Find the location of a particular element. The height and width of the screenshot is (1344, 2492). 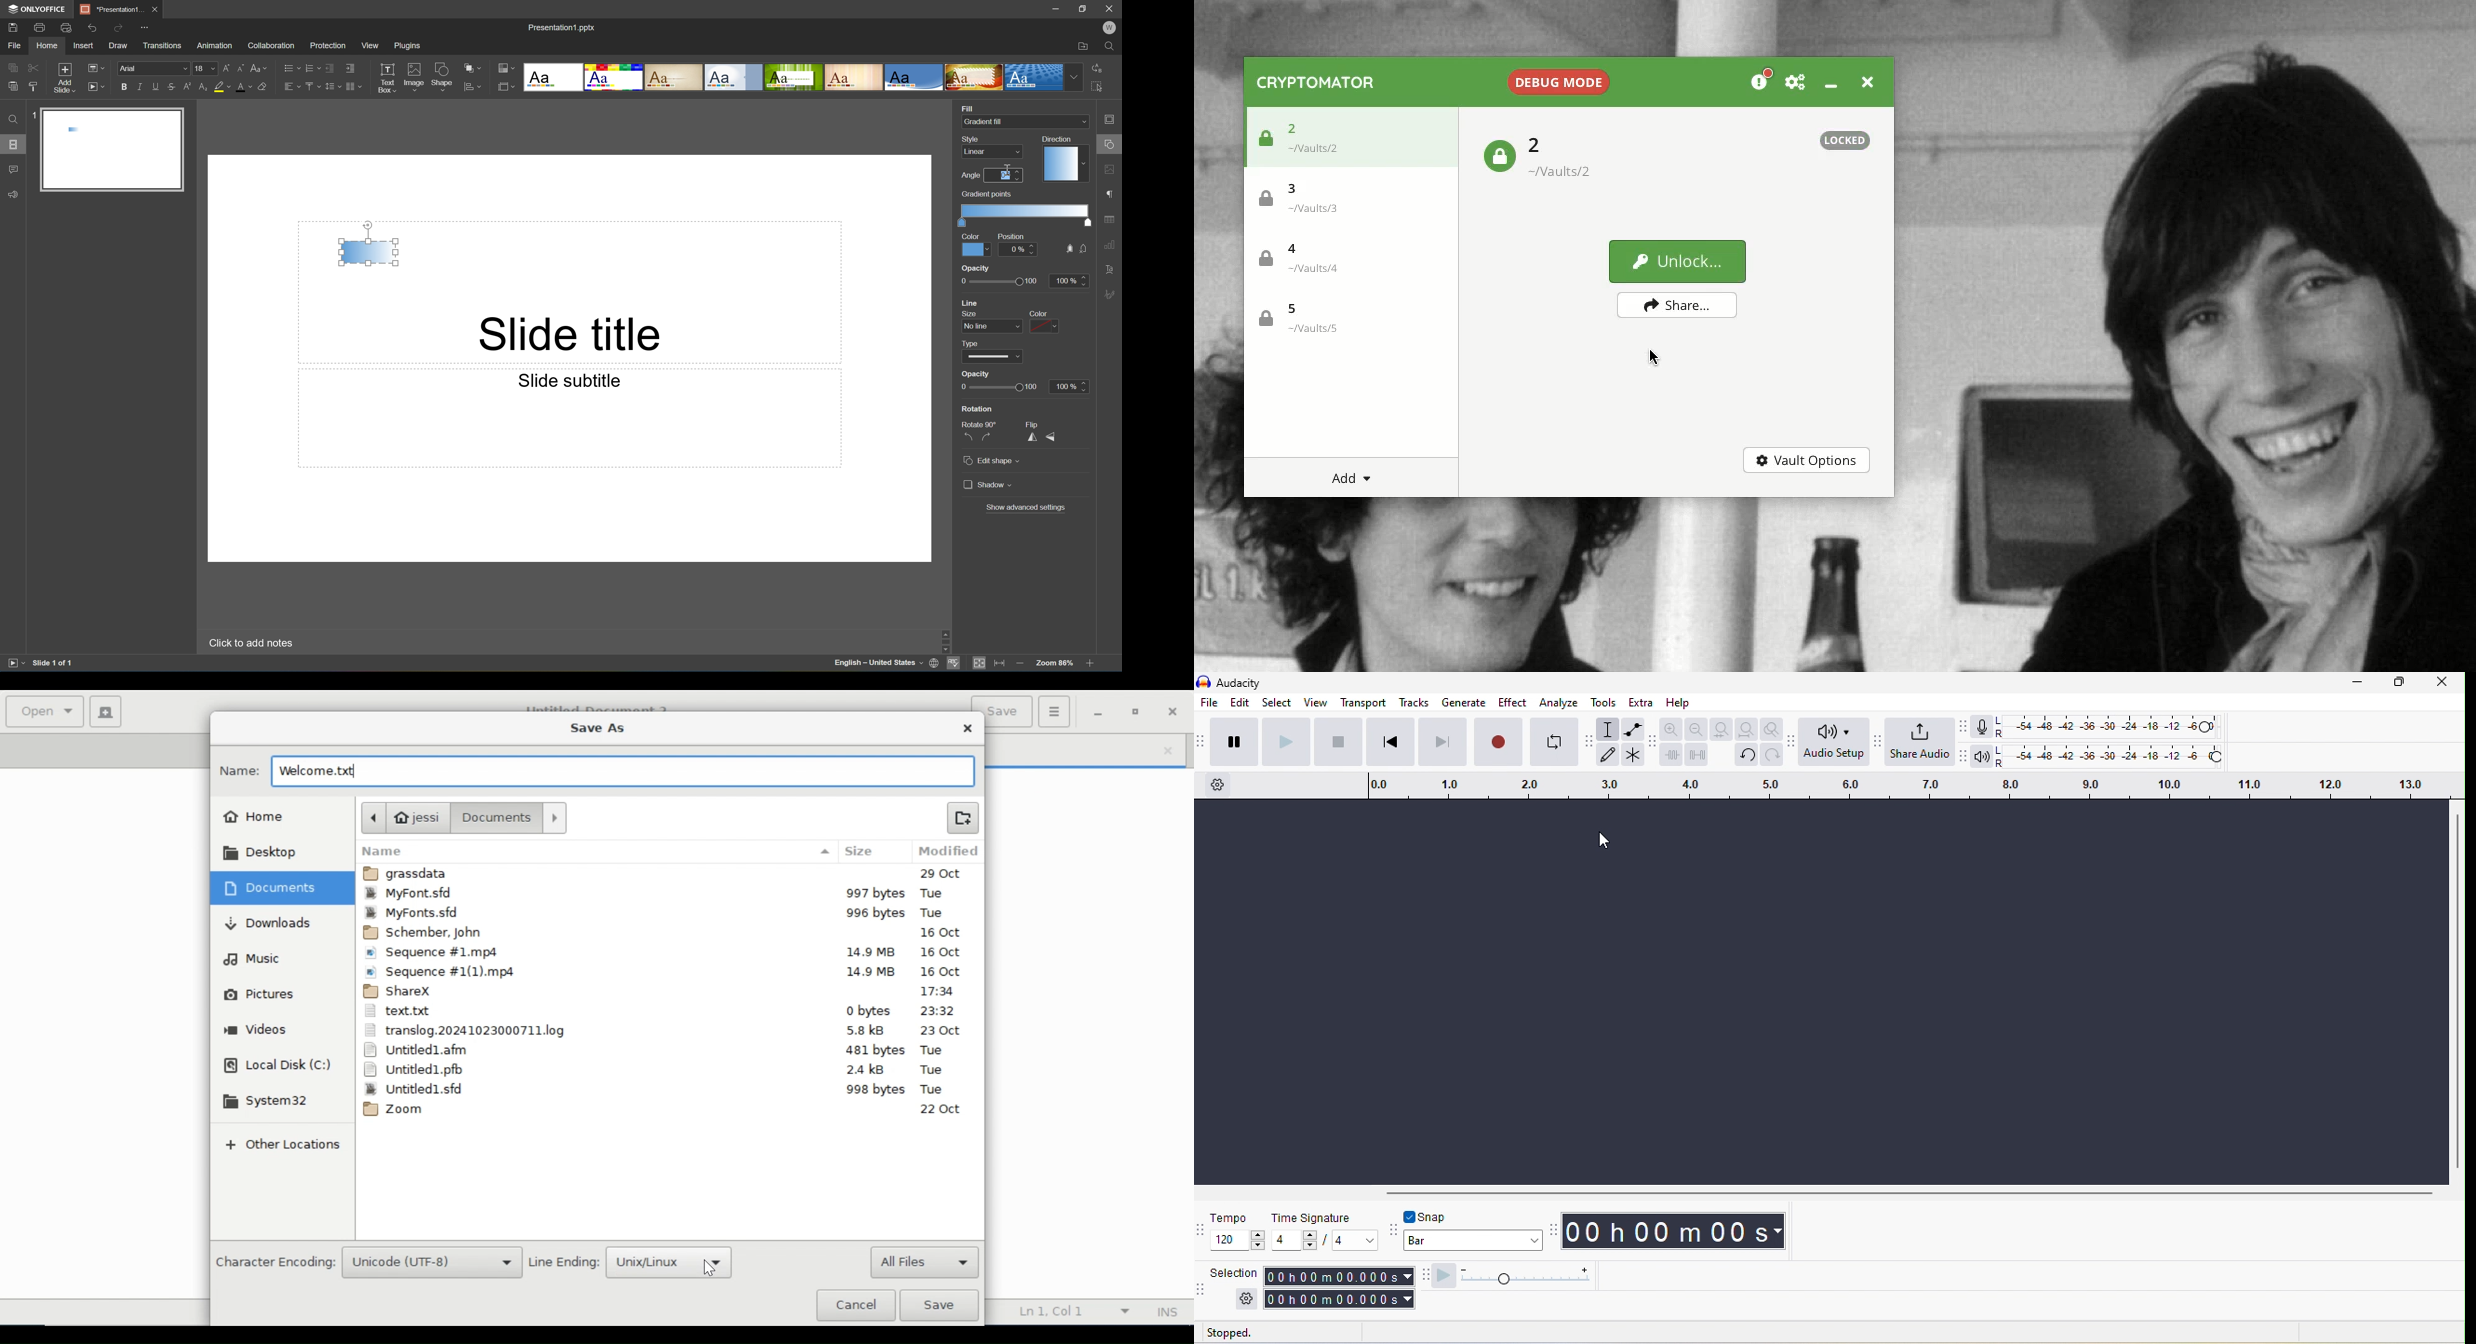

Find is located at coordinates (11, 119).